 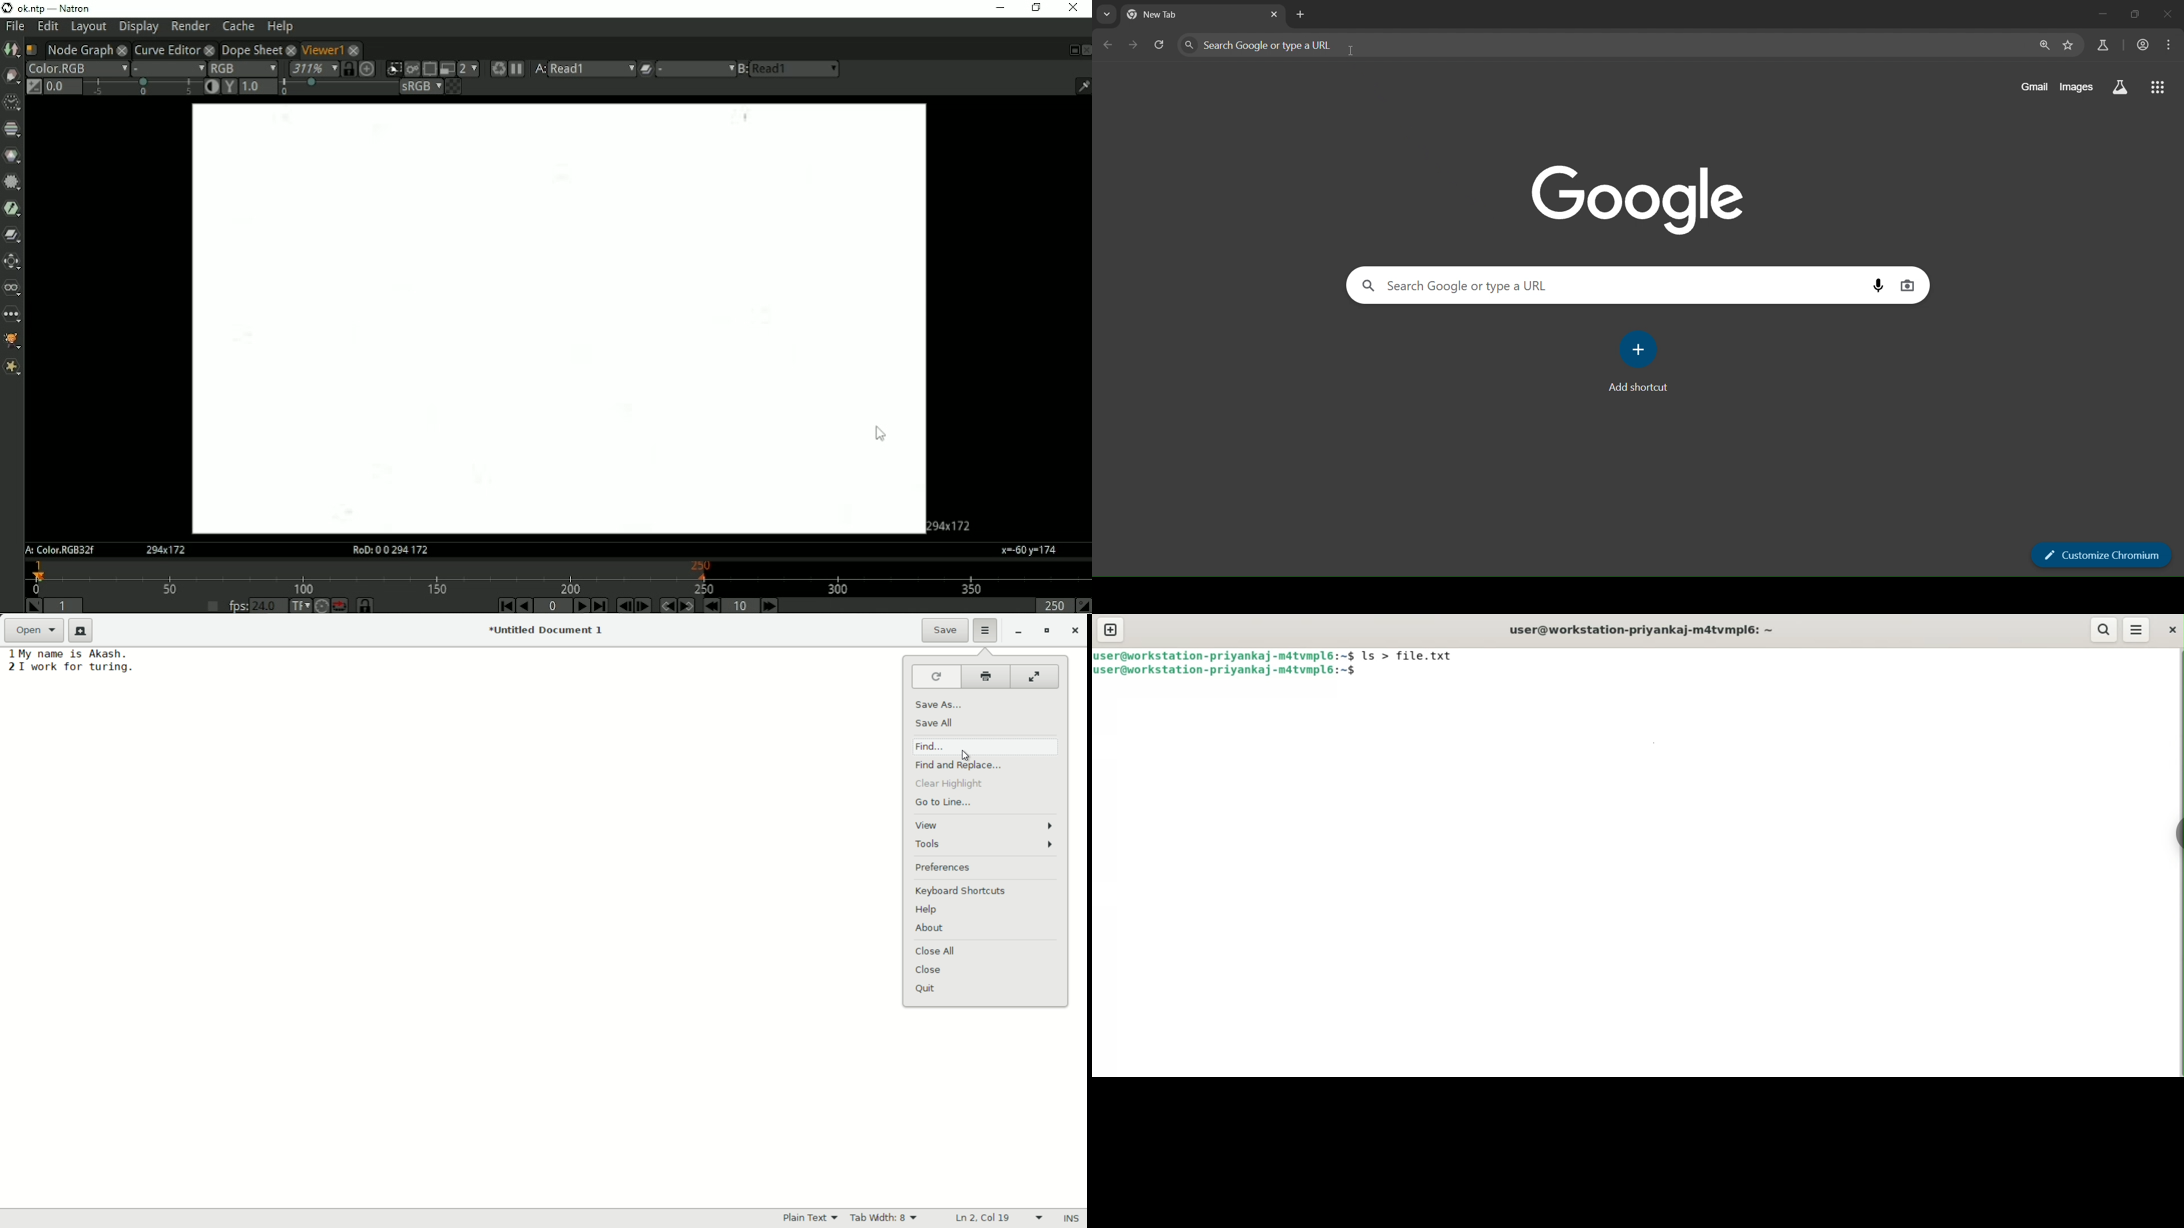 I want to click on close all, so click(x=936, y=952).